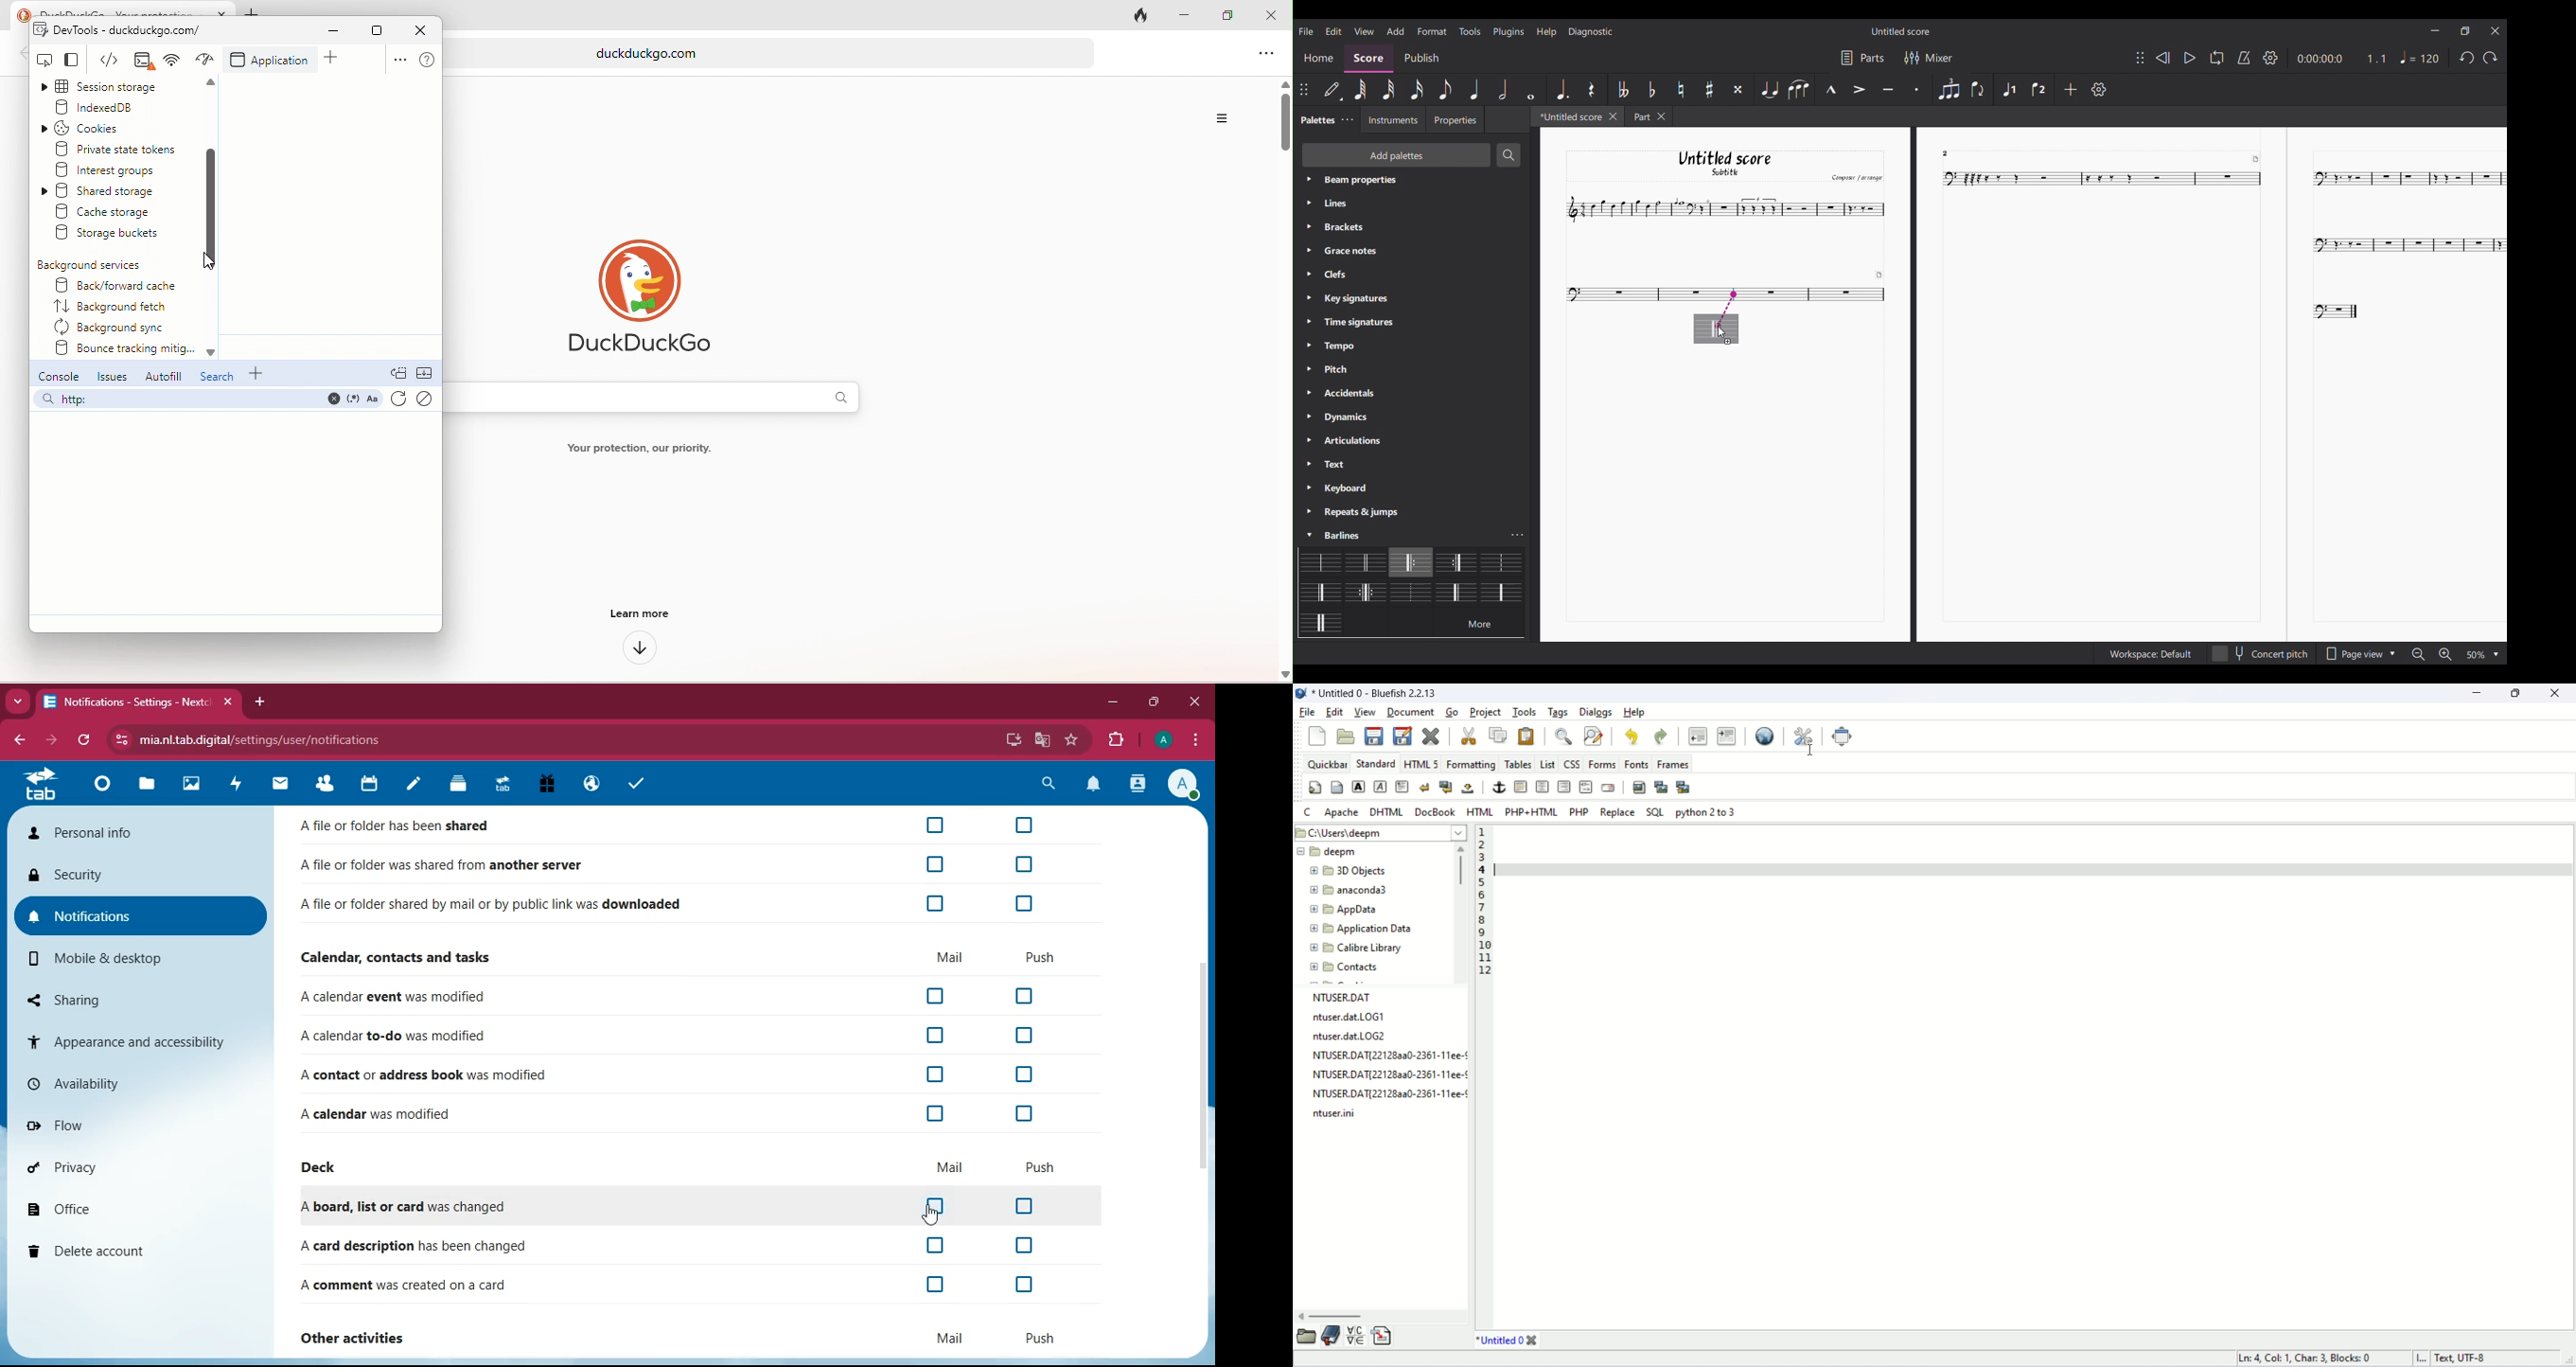  Describe the element at coordinates (39, 783) in the screenshot. I see `home` at that location.